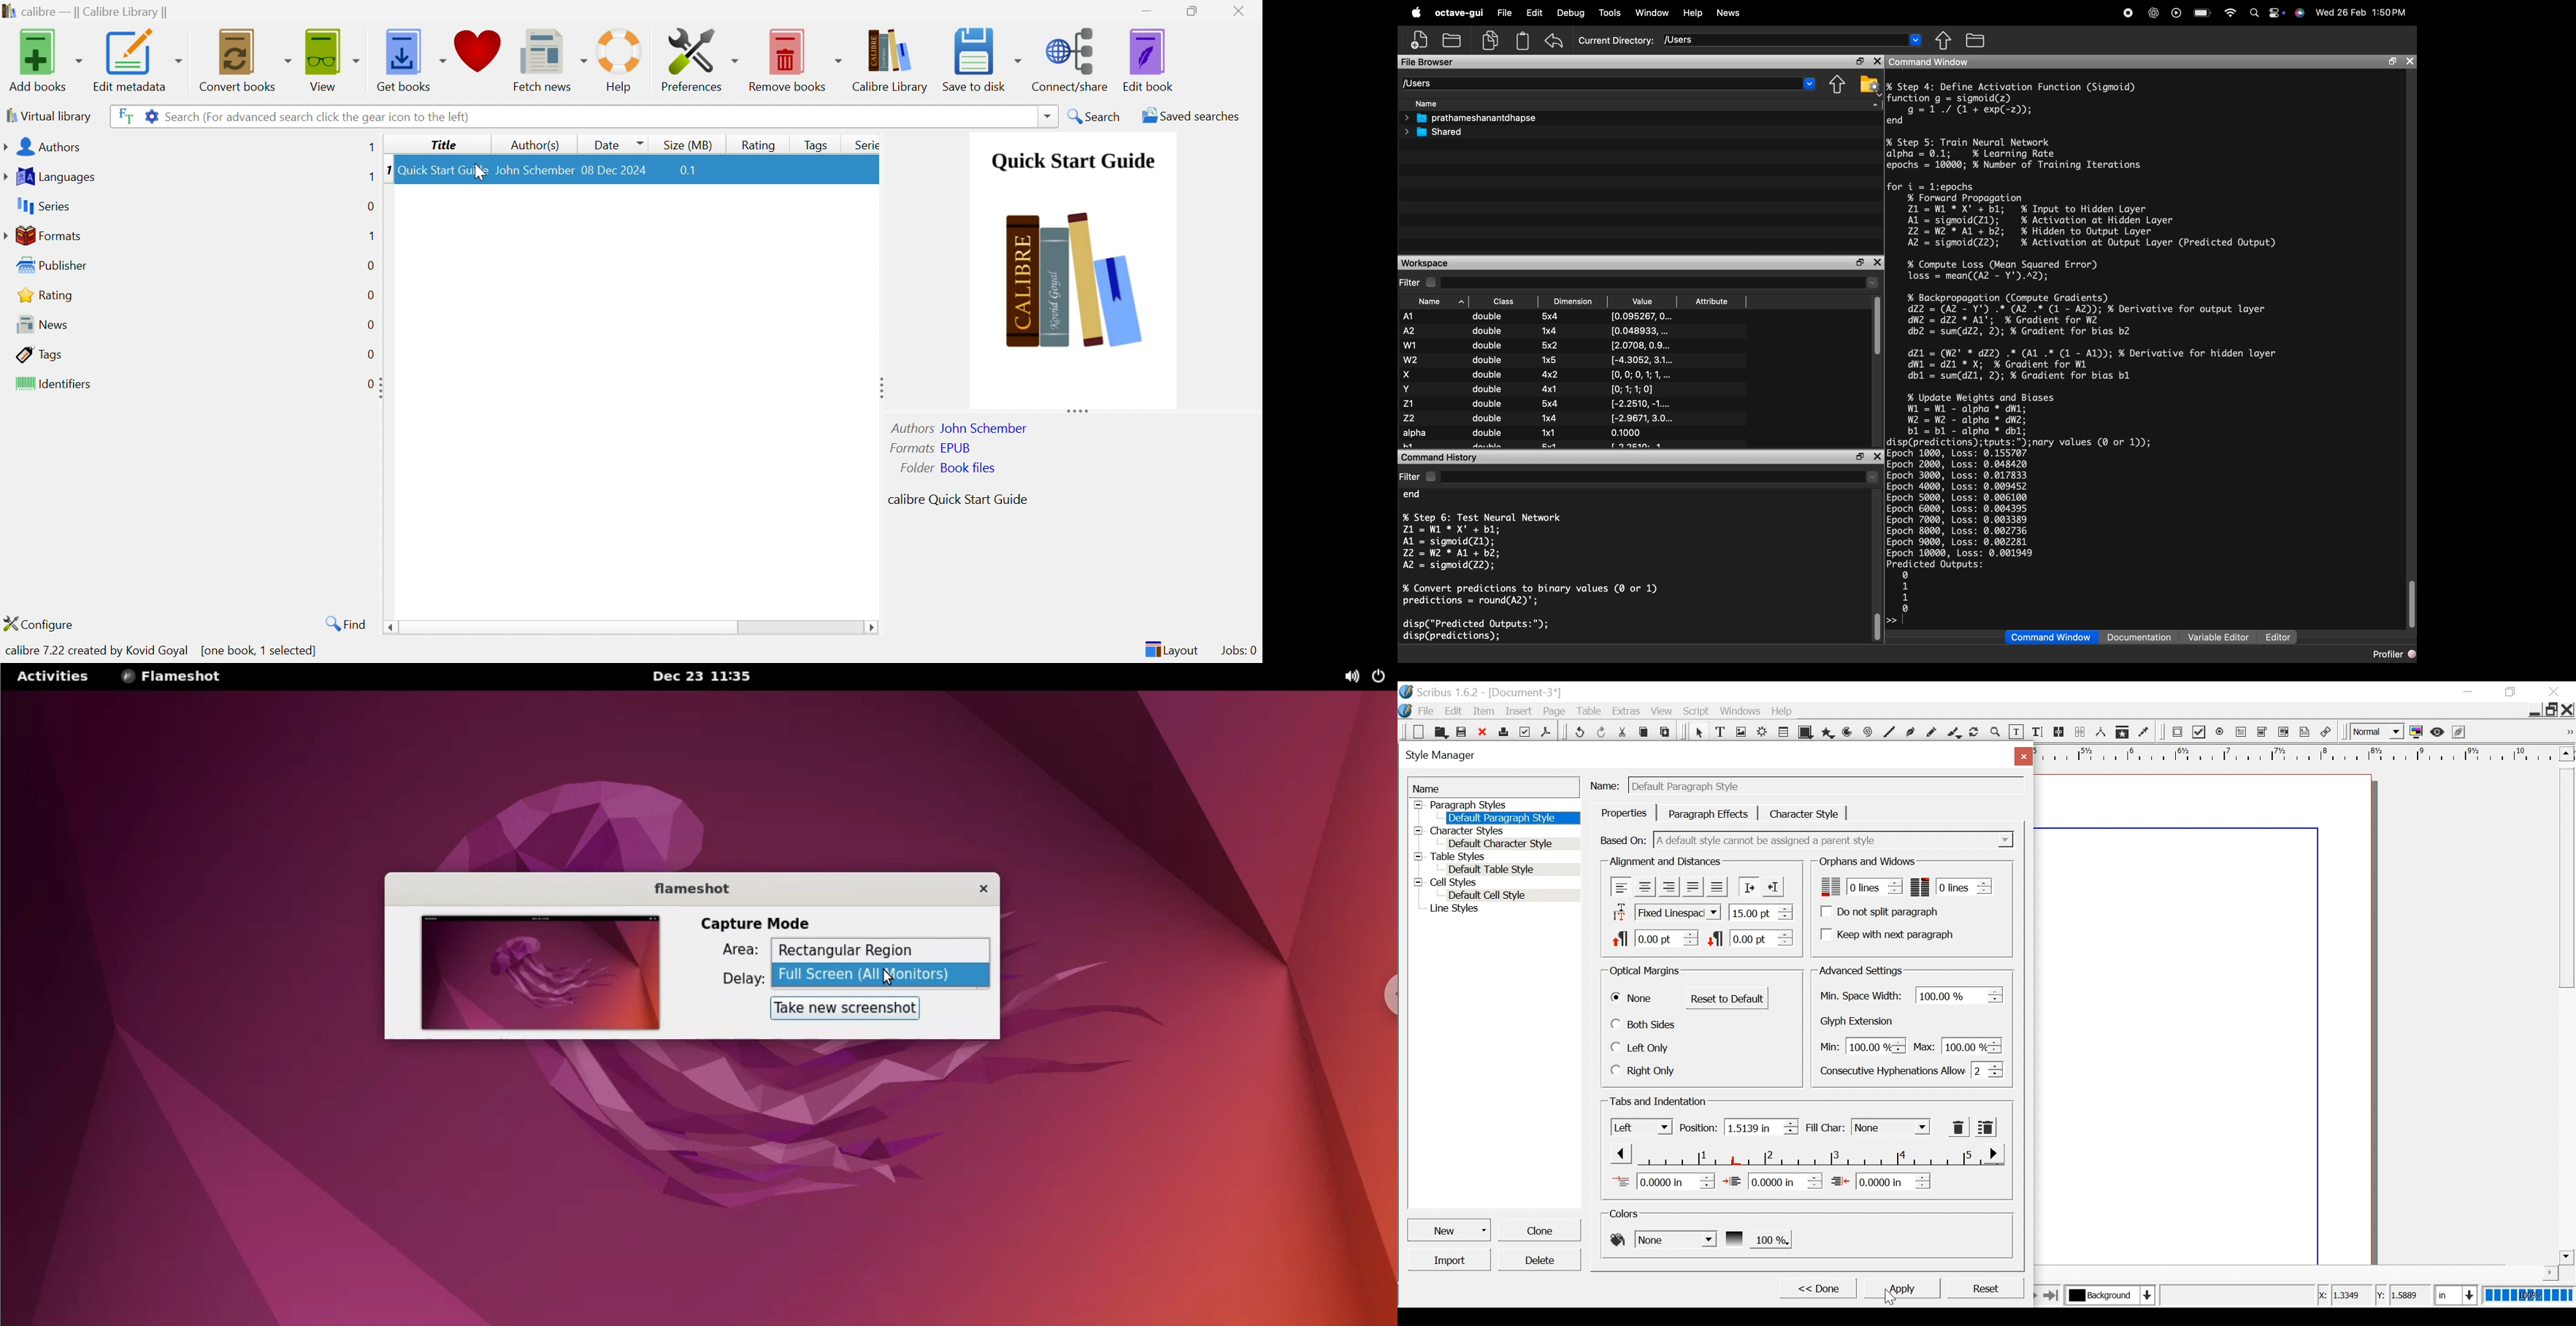 Image resolution: width=2576 pixels, height=1344 pixels. I want to click on double, so click(1489, 389).